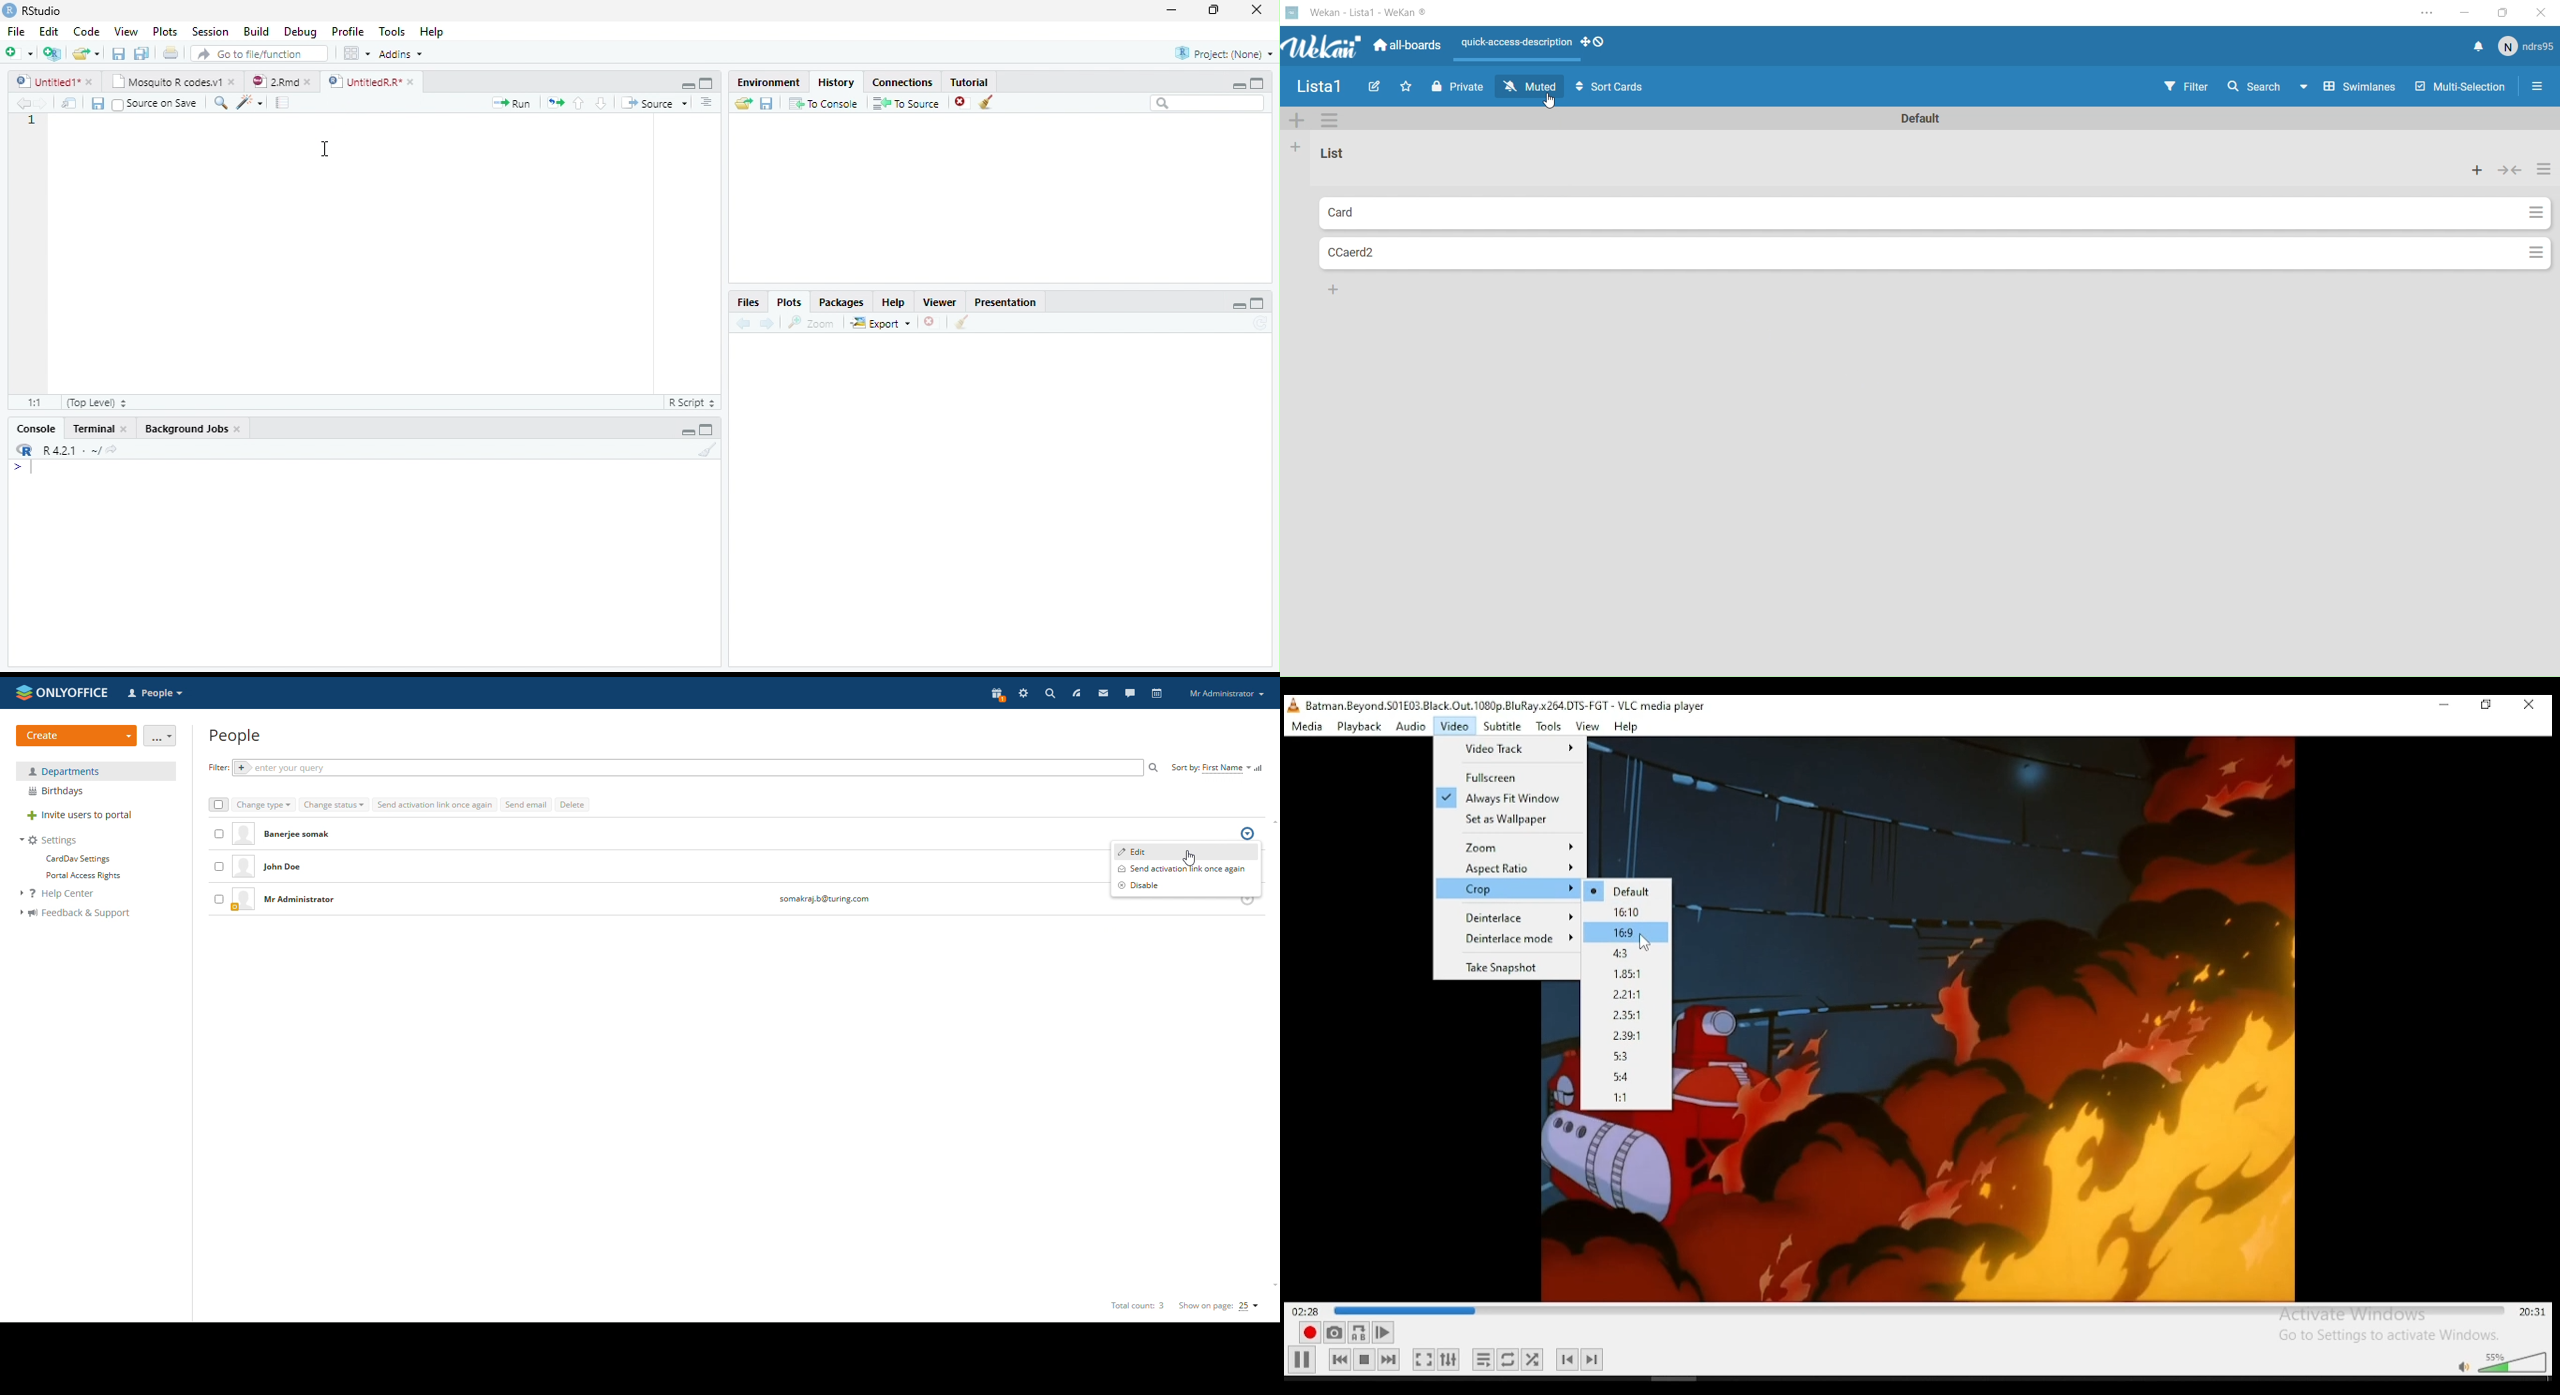 Image resolution: width=2576 pixels, height=1400 pixels. I want to click on Debug, so click(301, 31).